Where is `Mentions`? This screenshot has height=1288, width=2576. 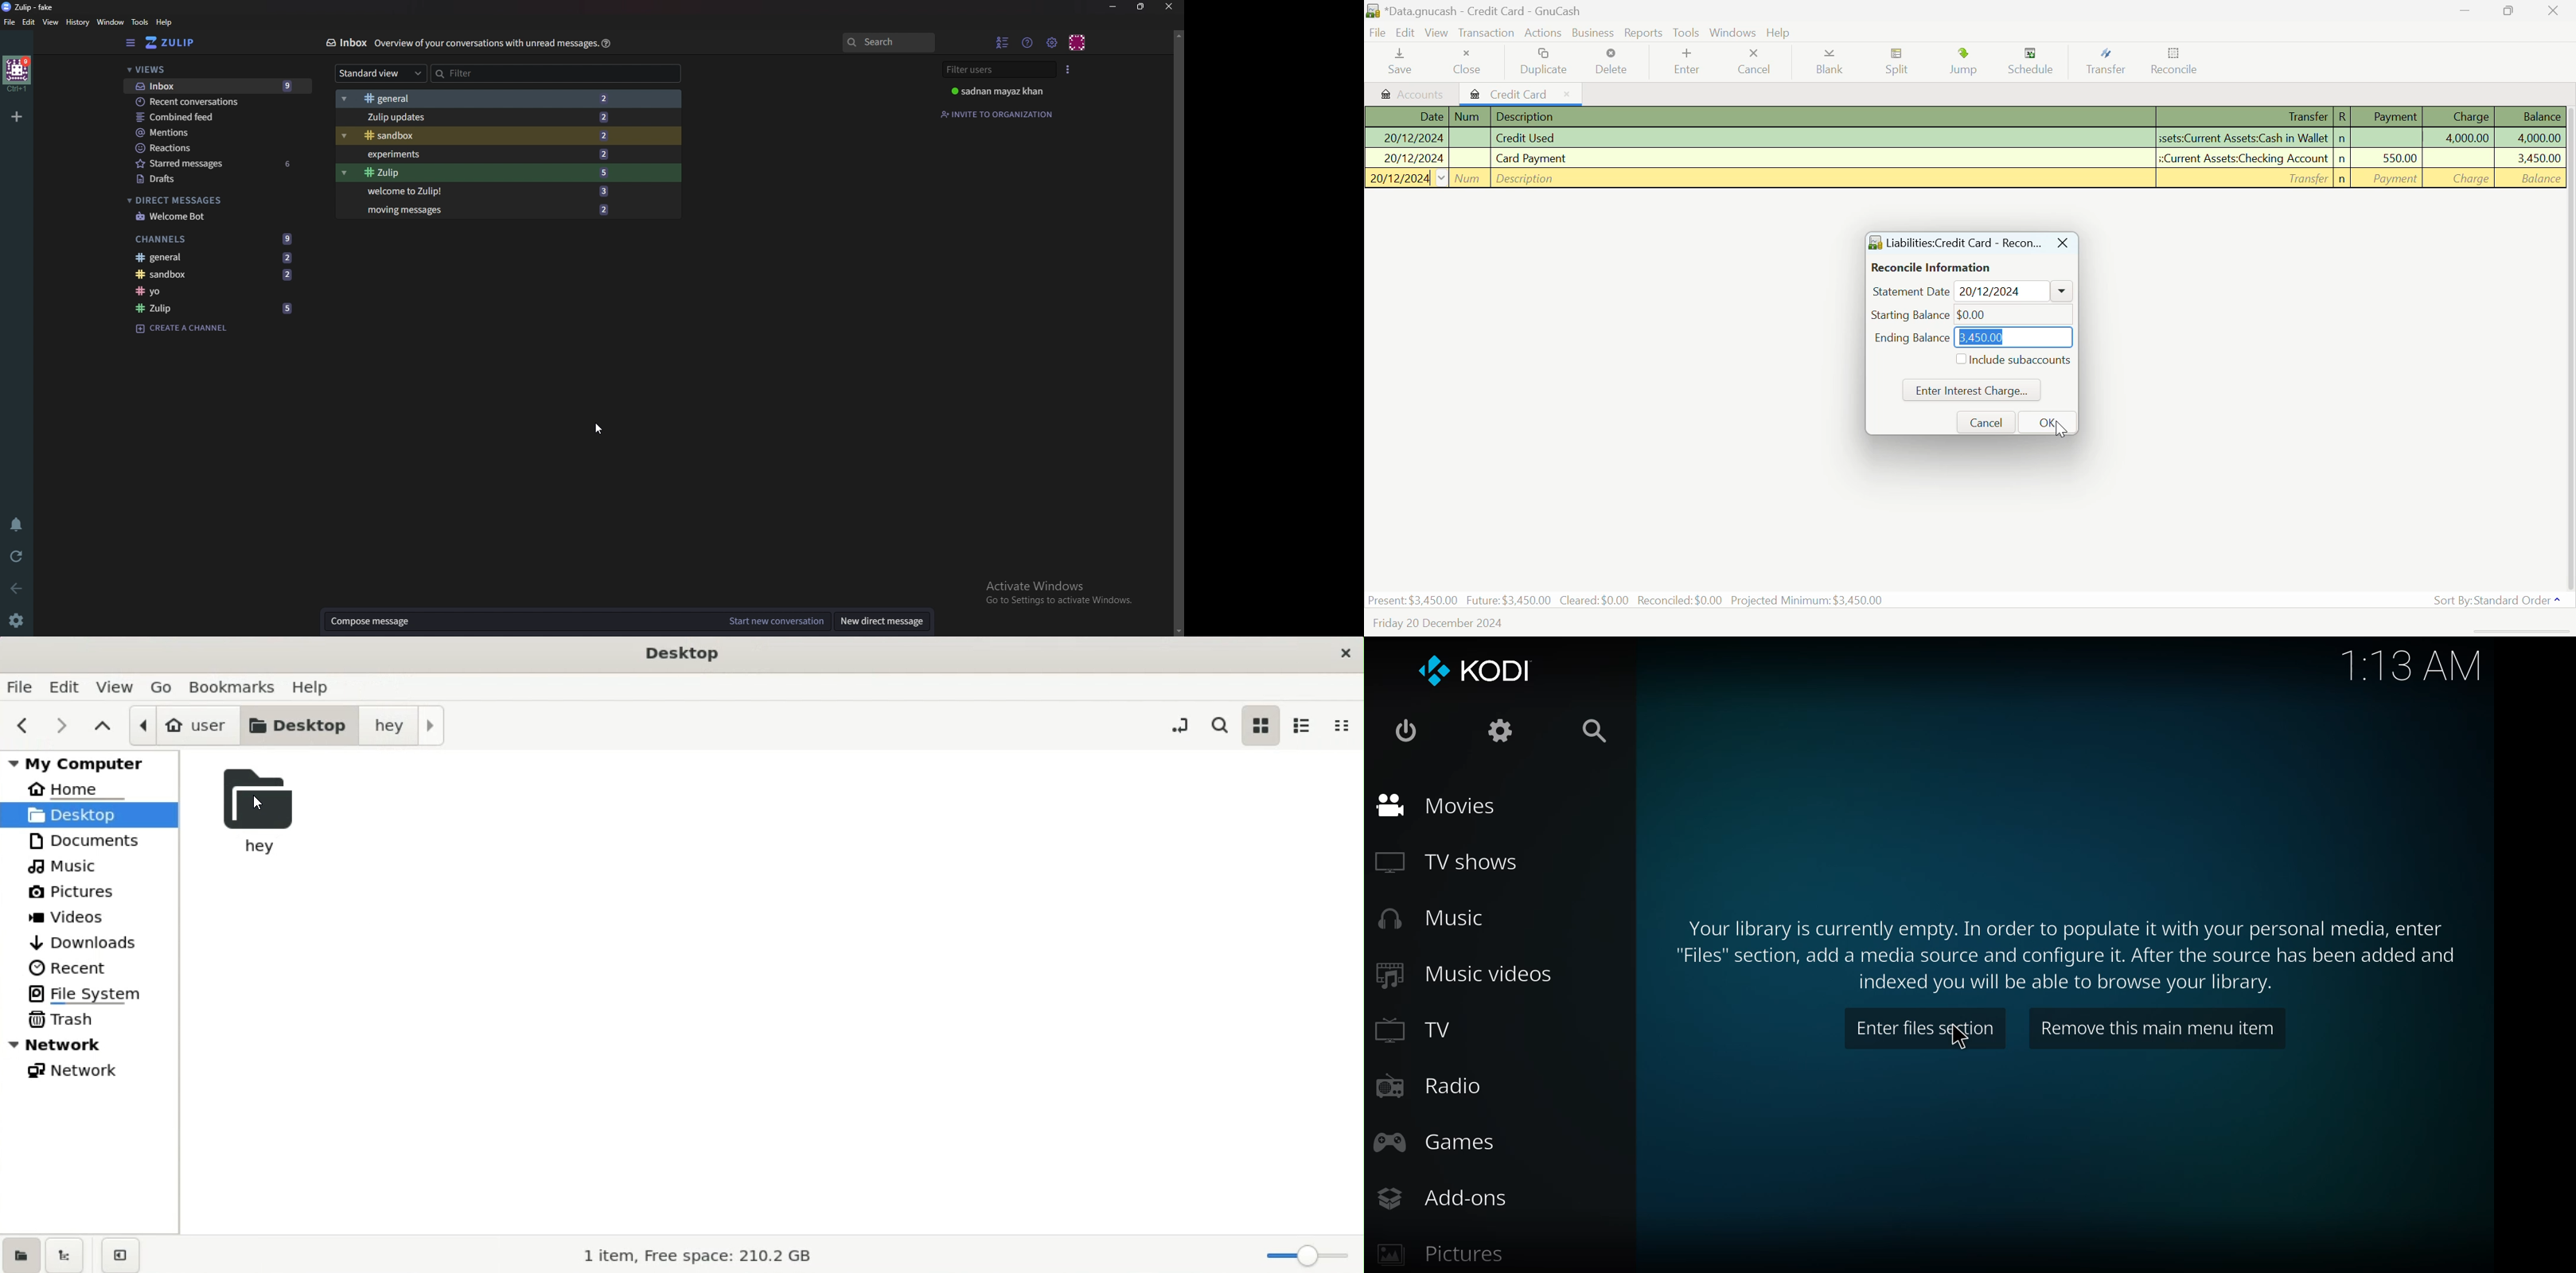
Mentions is located at coordinates (215, 133).